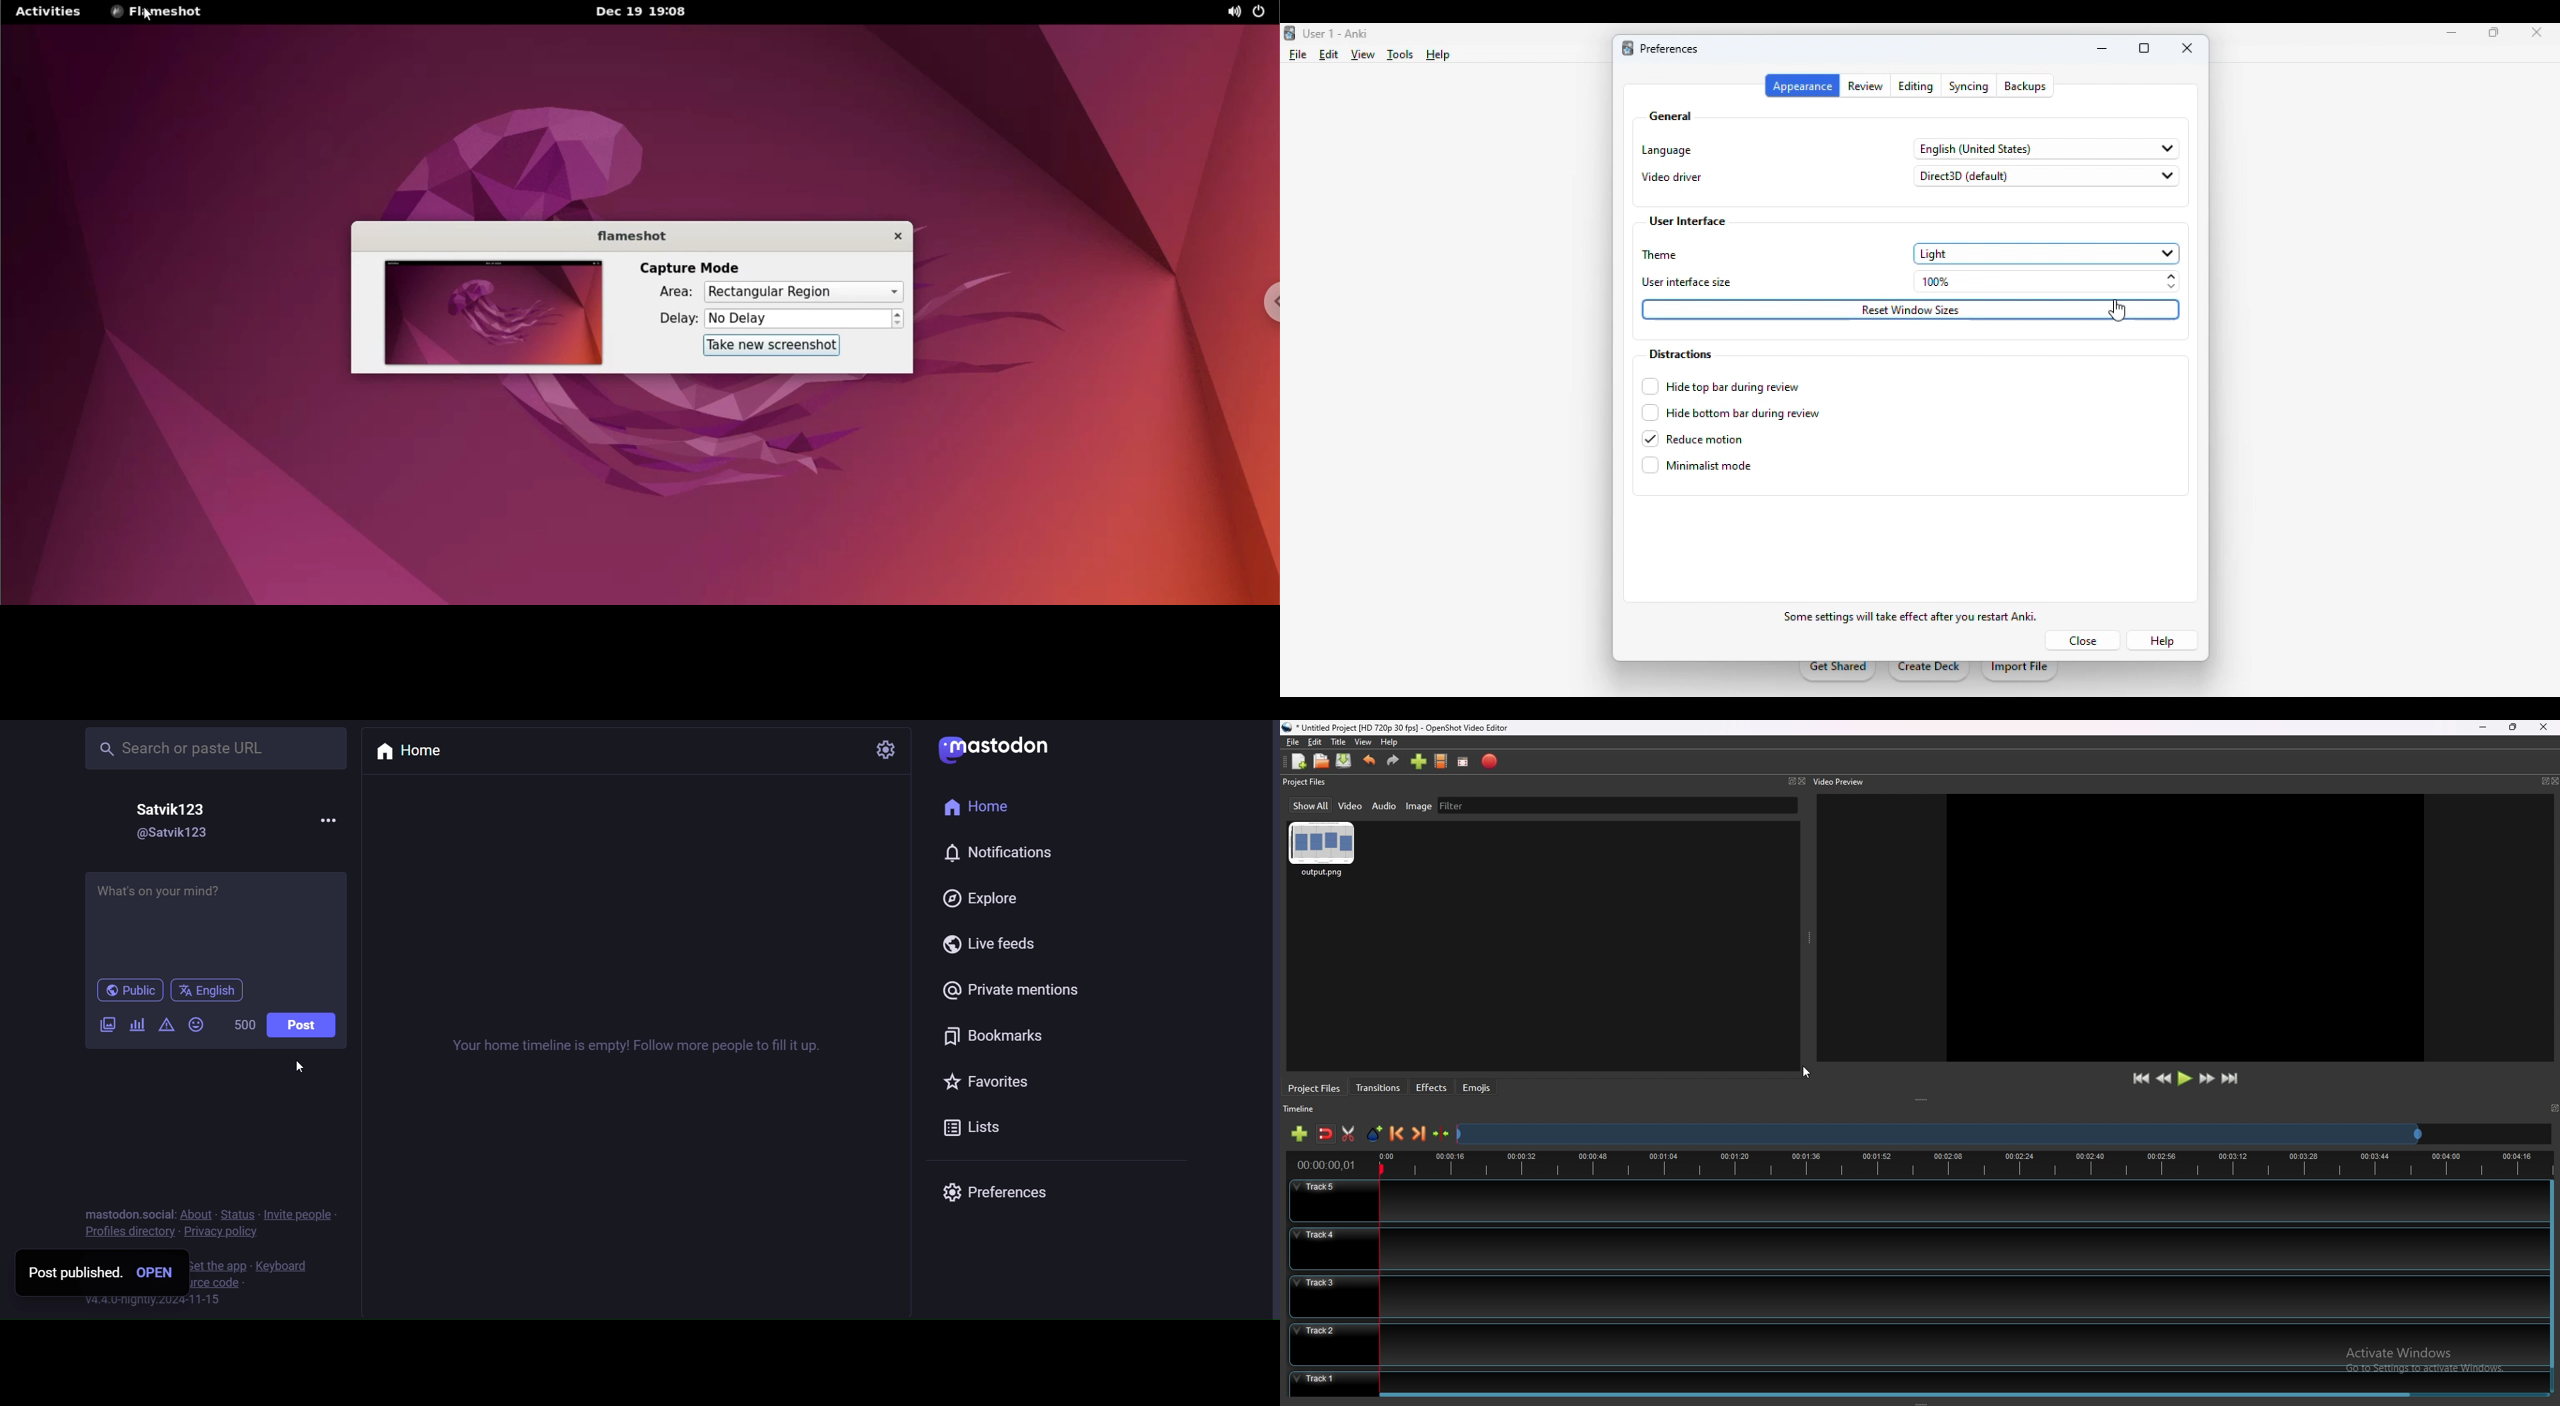 This screenshot has width=2576, height=1428. I want to click on content warning, so click(165, 1026).